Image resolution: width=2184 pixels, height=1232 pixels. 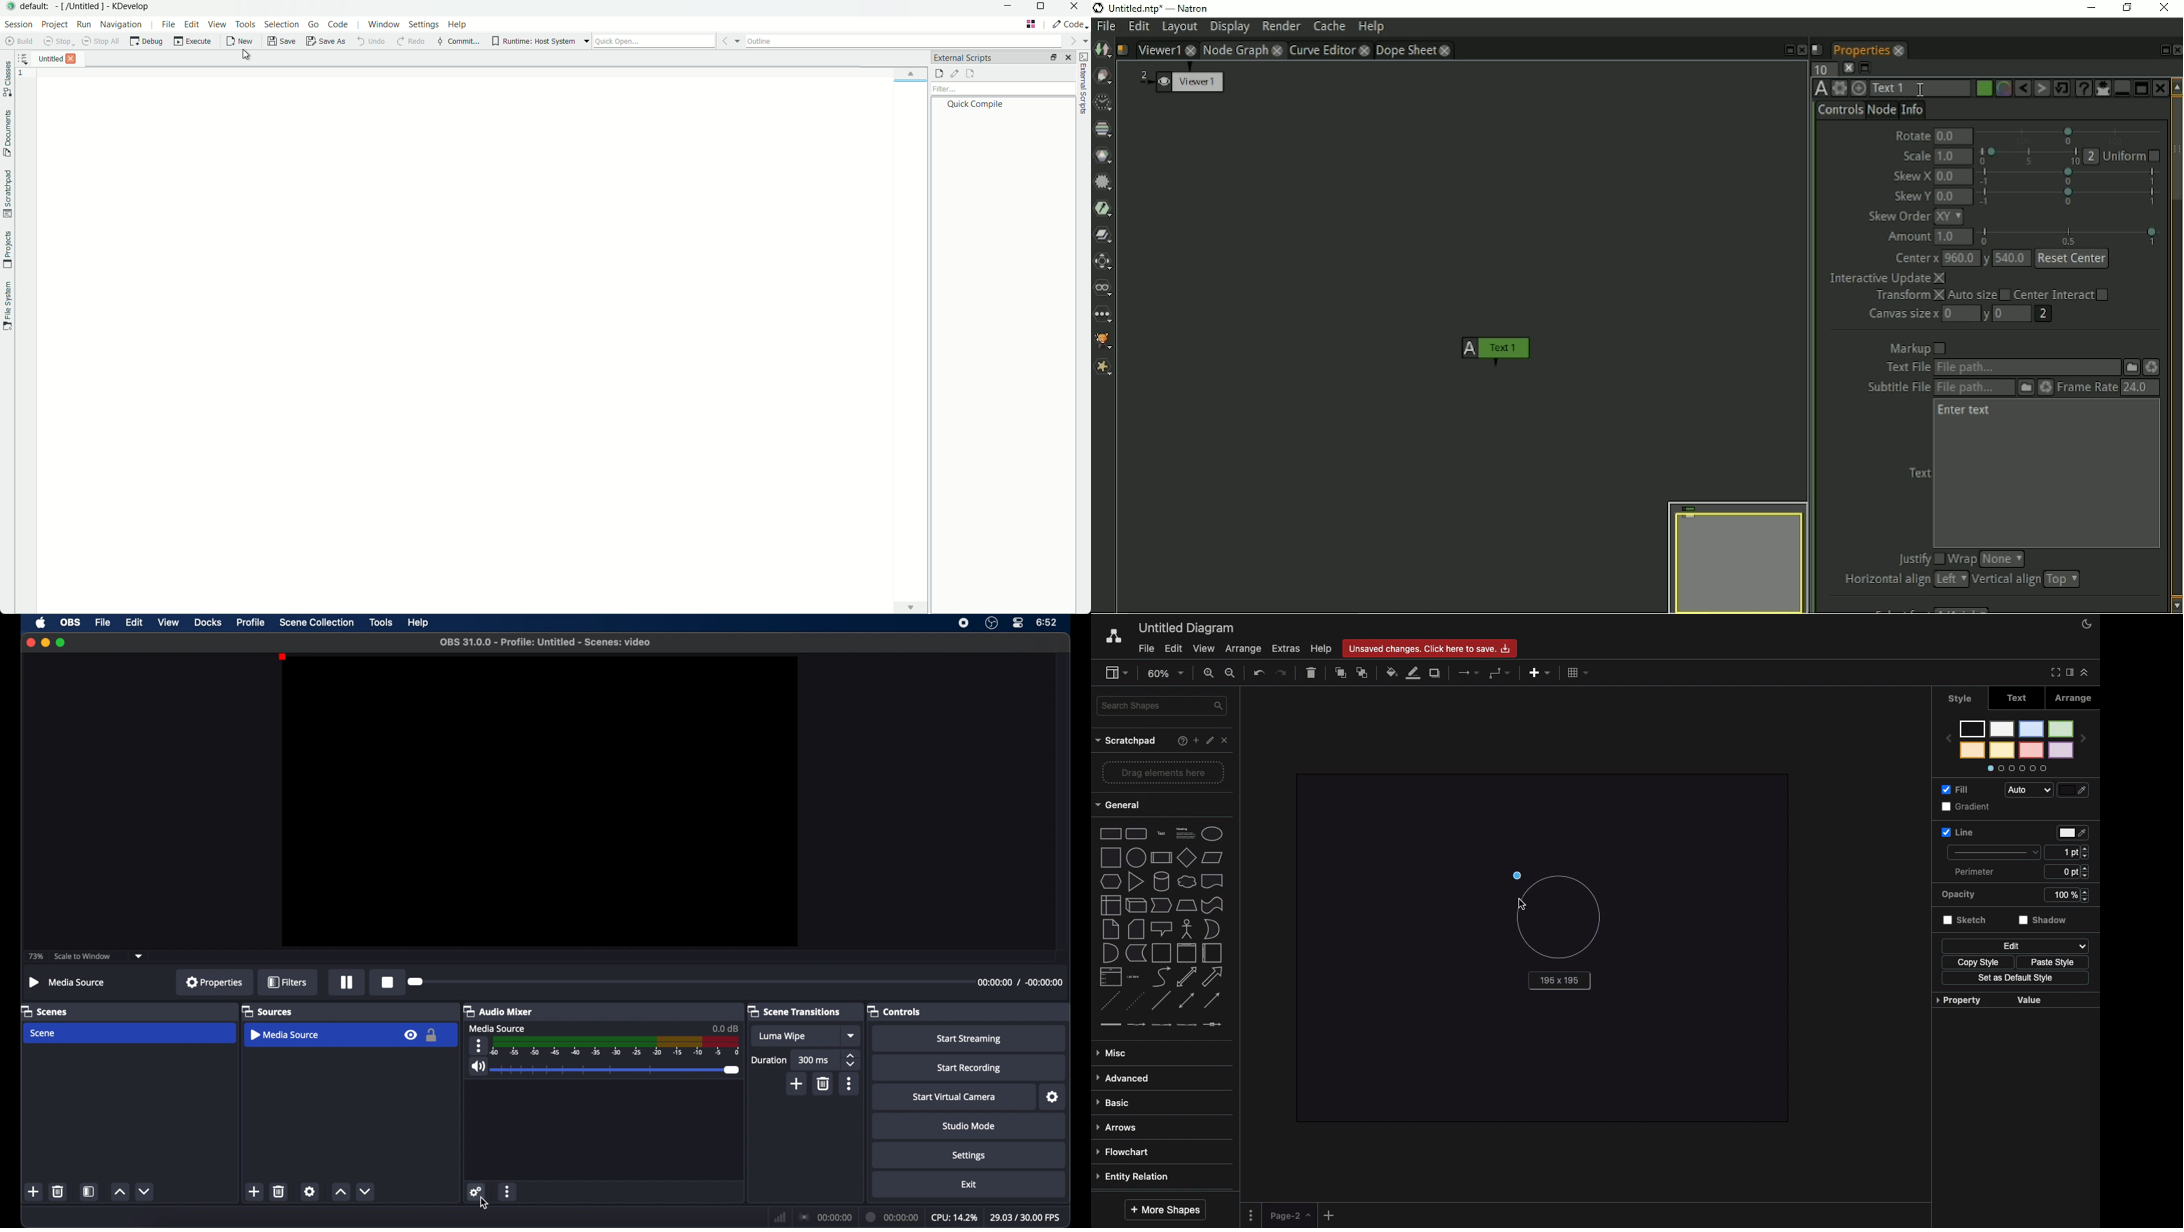 I want to click on settings, so click(x=969, y=1156).